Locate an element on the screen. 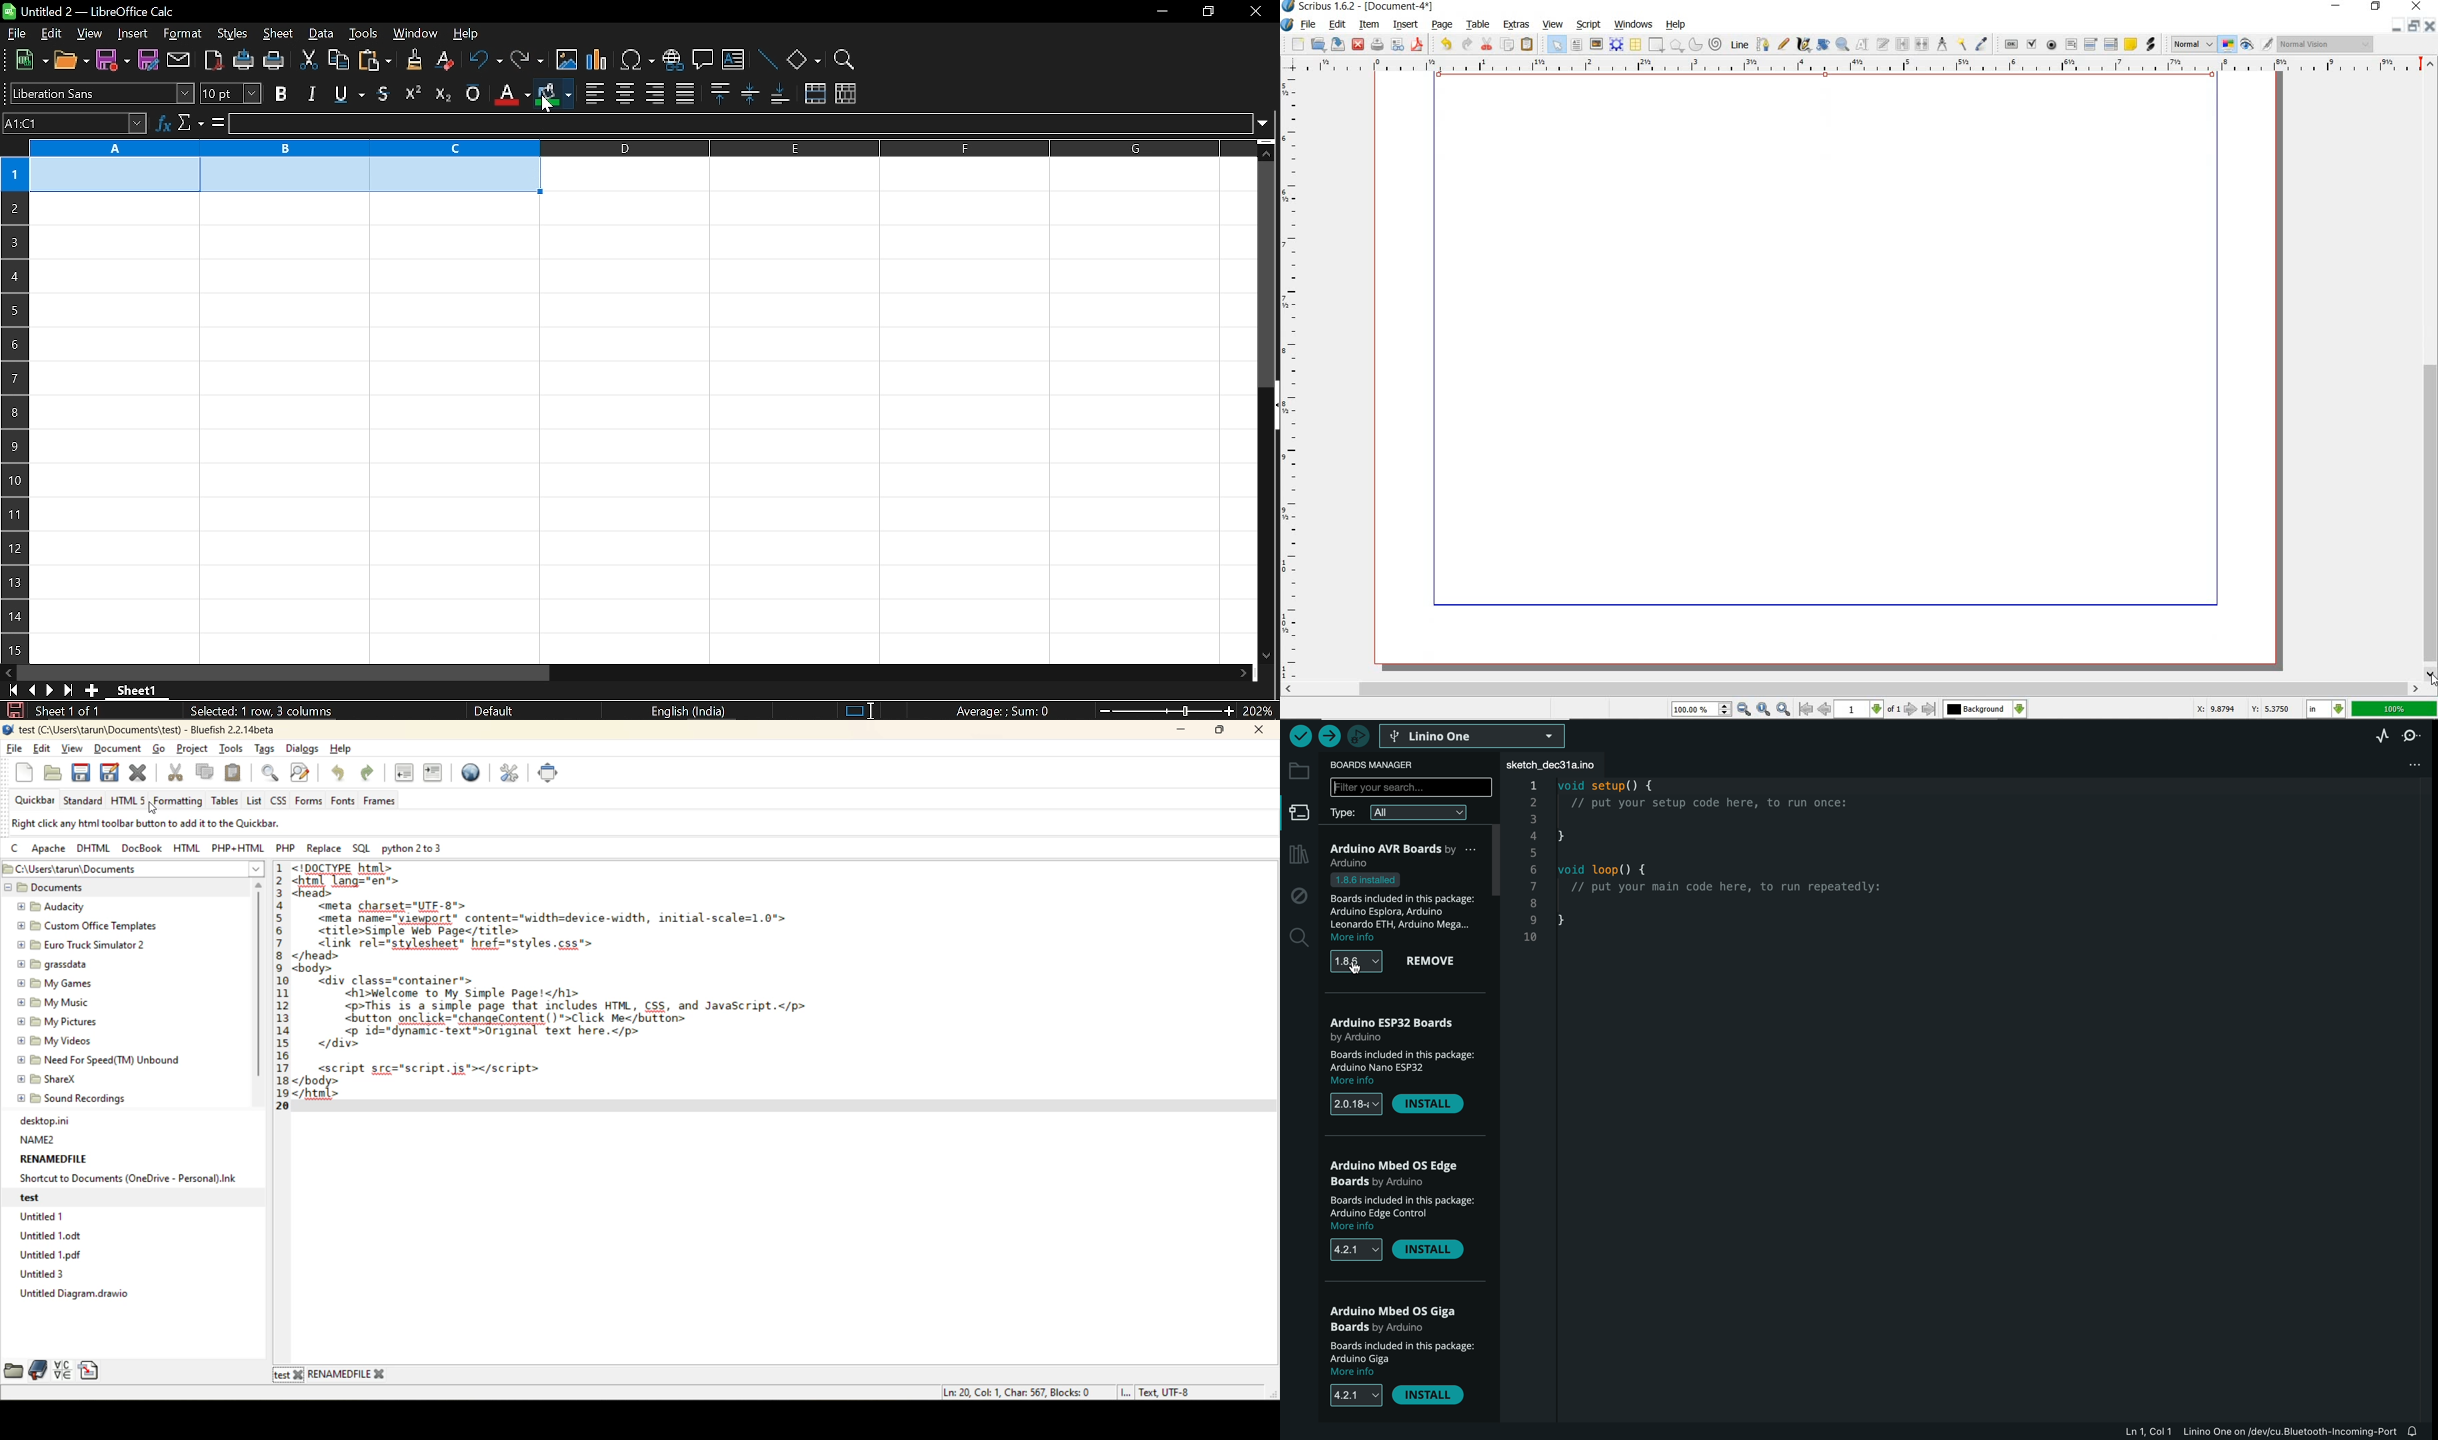  minimize is located at coordinates (2399, 26).